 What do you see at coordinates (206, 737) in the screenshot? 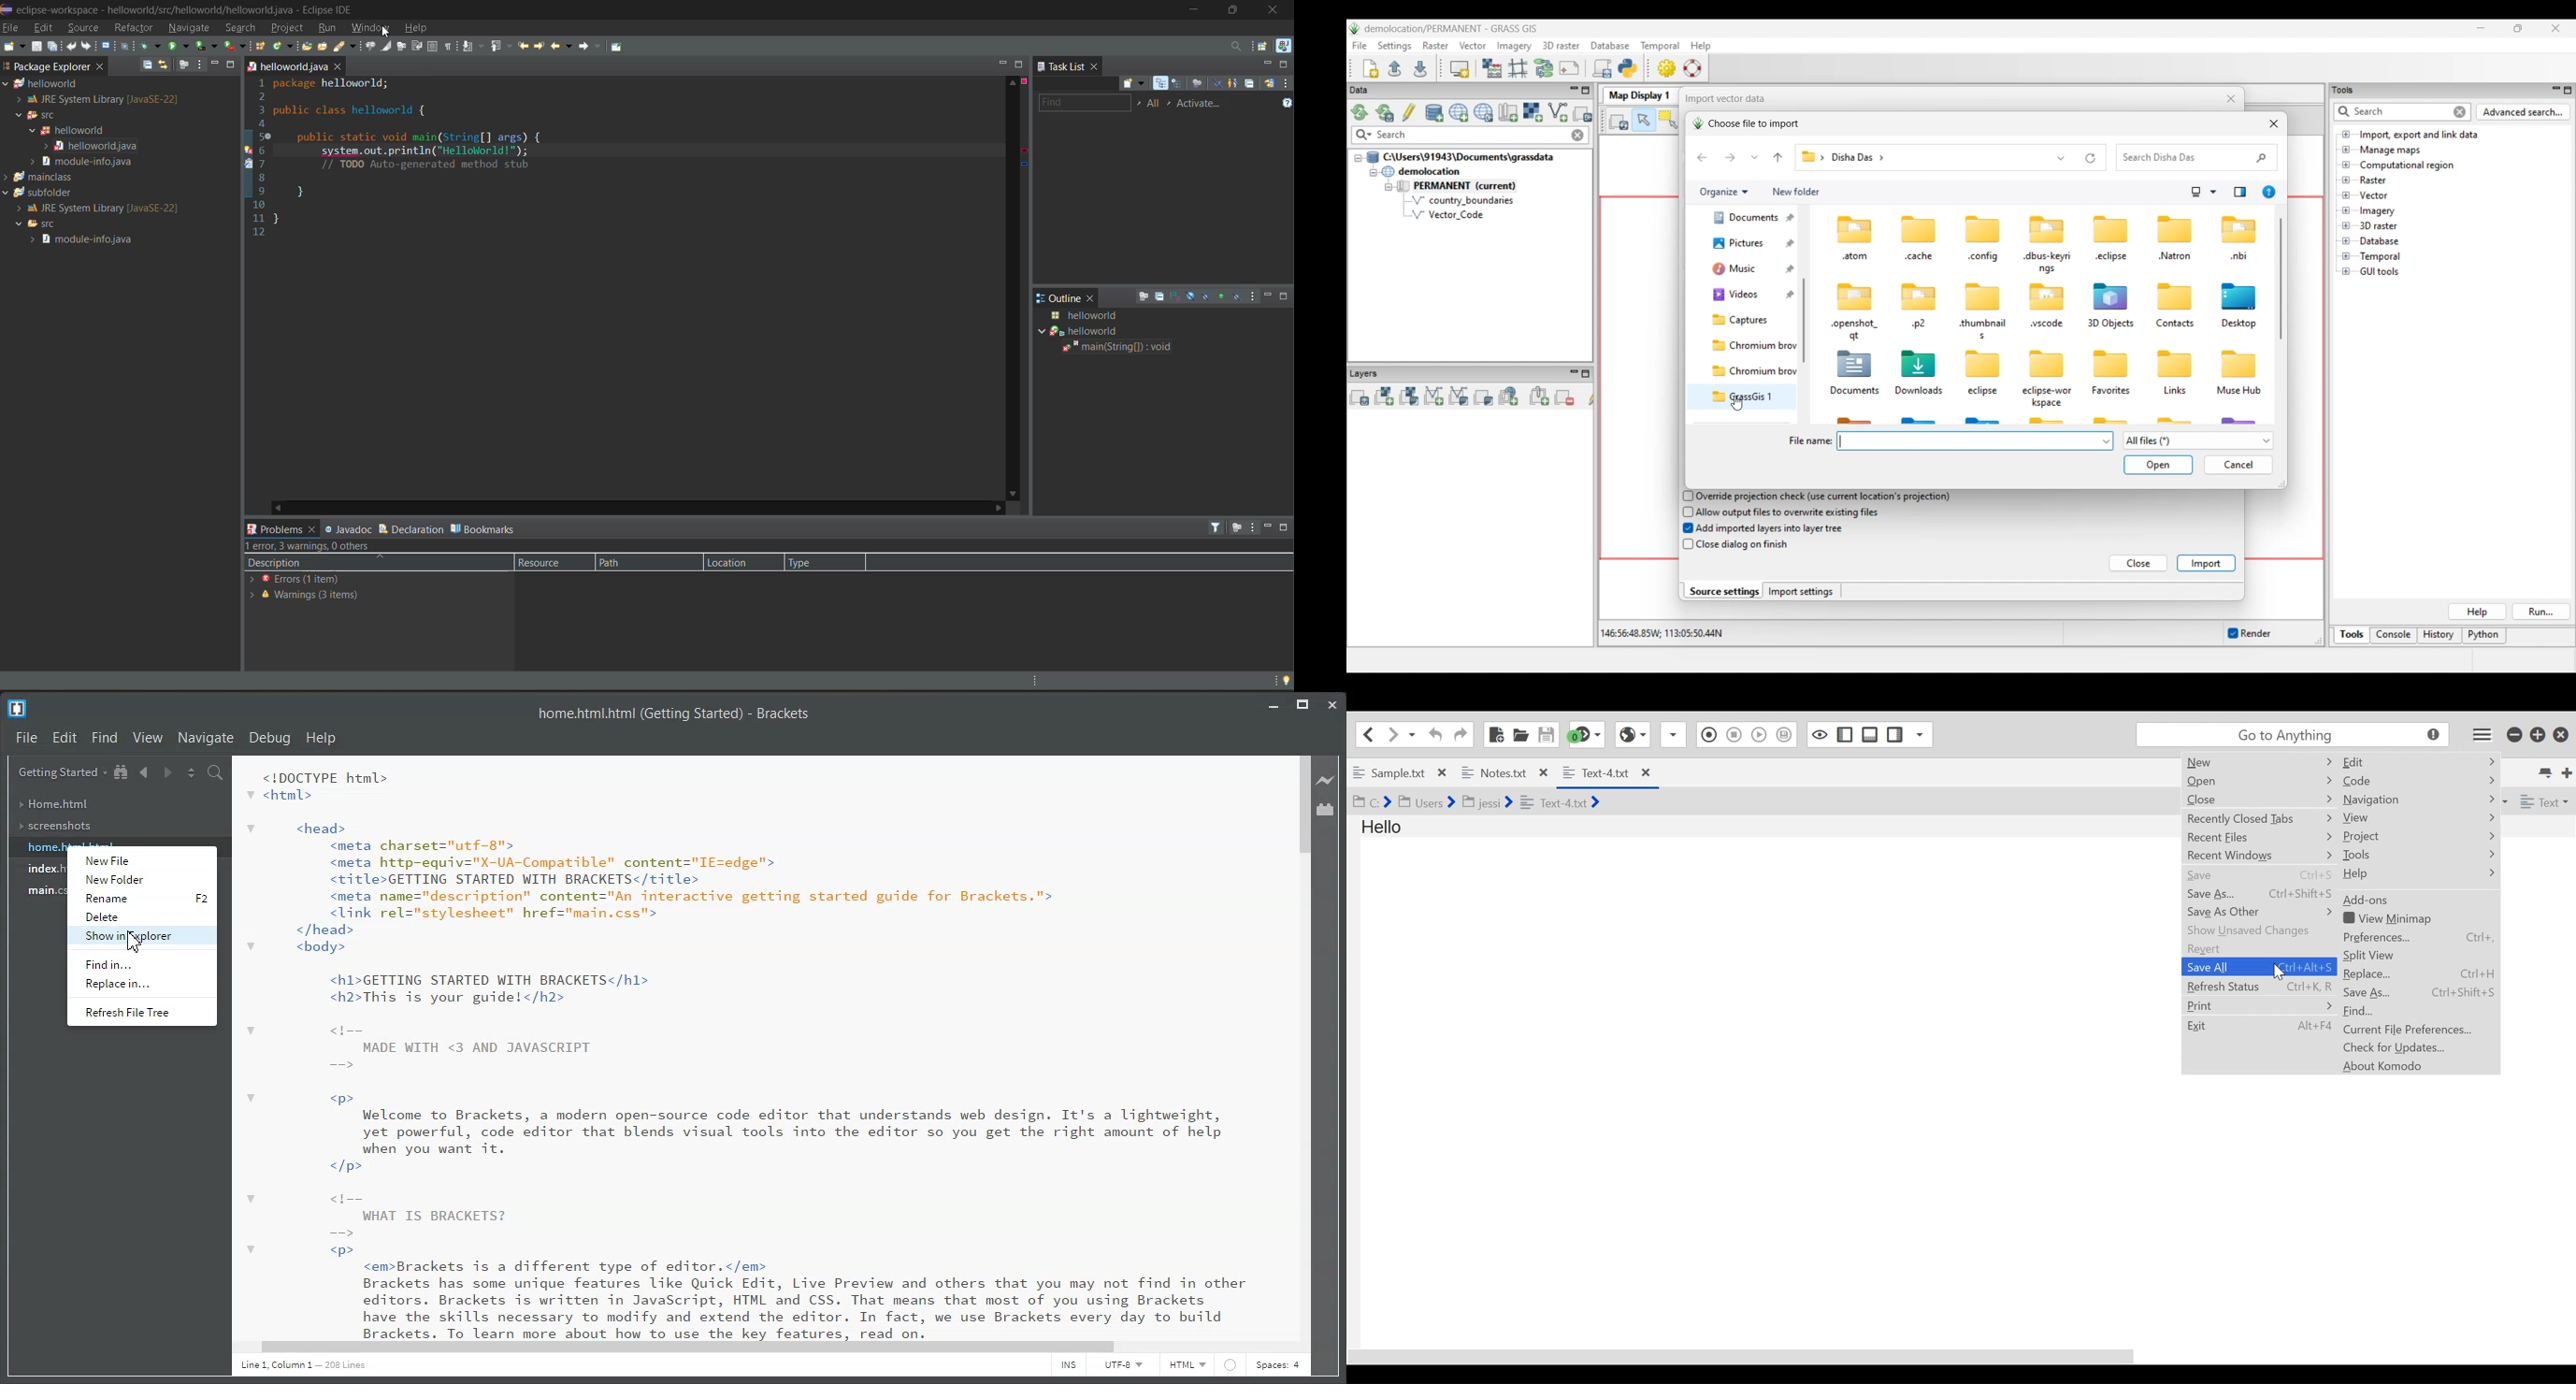
I see `Navigate` at bounding box center [206, 737].